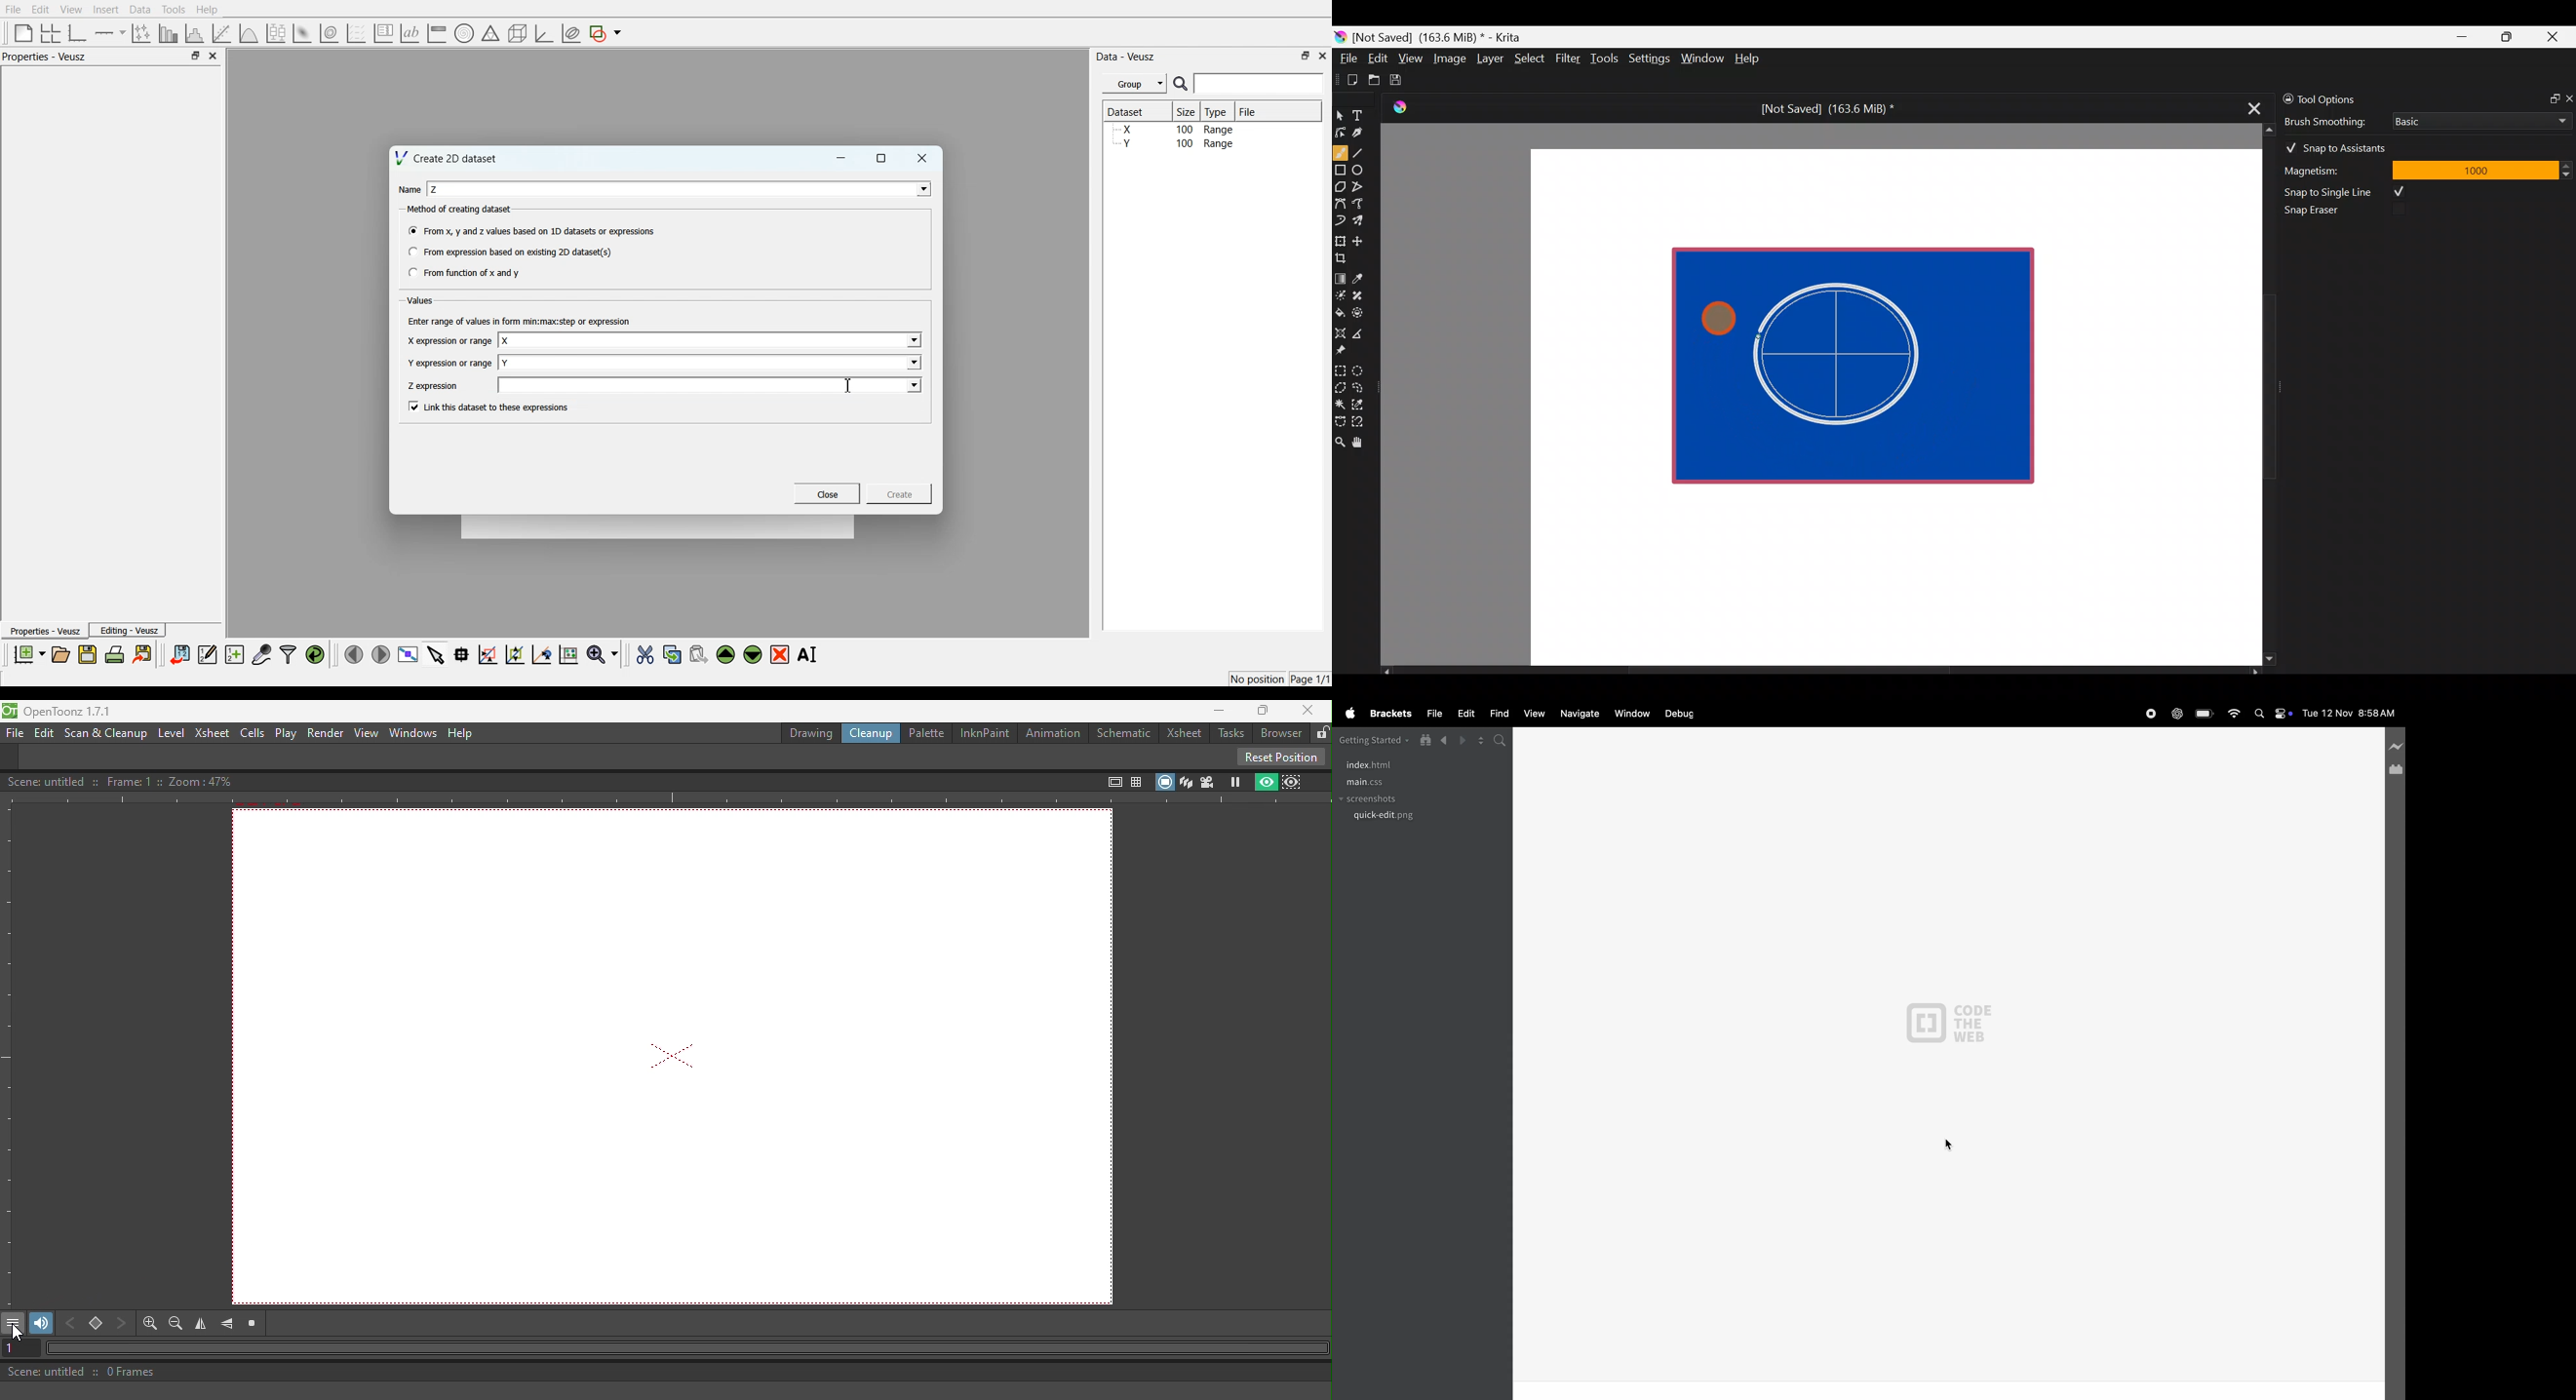  What do you see at coordinates (518, 34) in the screenshot?
I see `3D Scene` at bounding box center [518, 34].